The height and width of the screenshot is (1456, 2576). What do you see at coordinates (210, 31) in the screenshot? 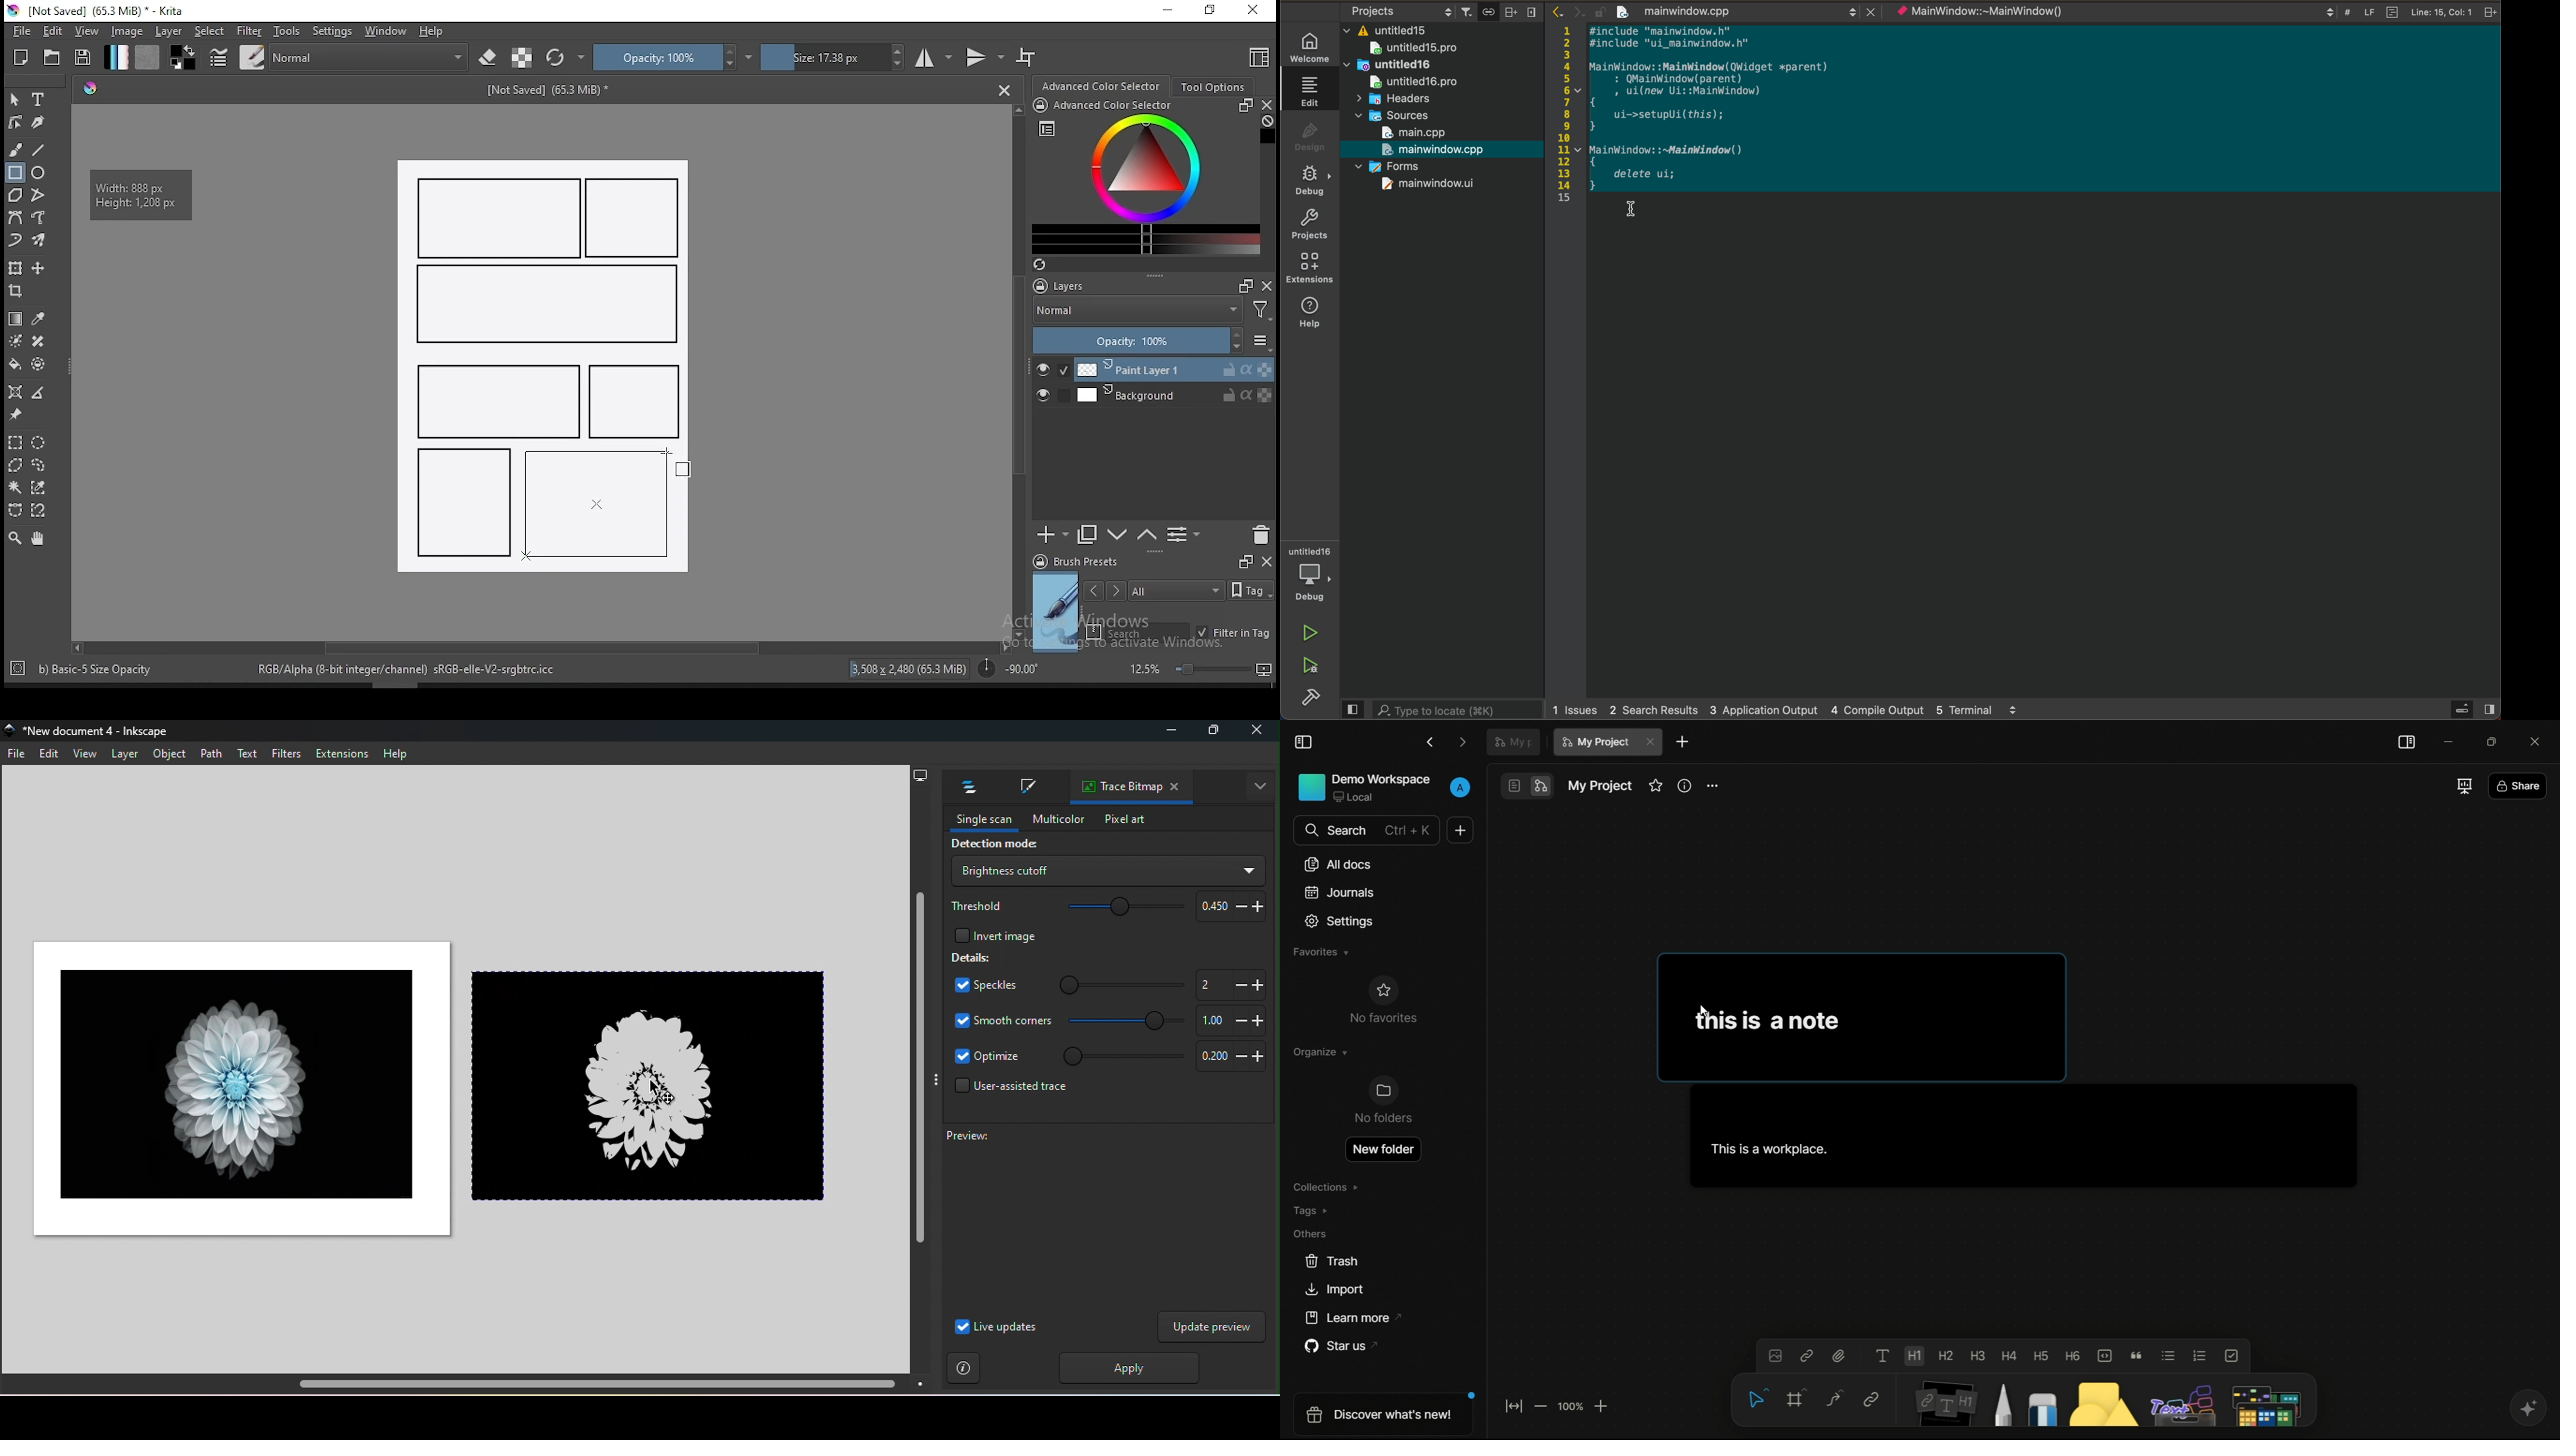
I see `select` at bounding box center [210, 31].